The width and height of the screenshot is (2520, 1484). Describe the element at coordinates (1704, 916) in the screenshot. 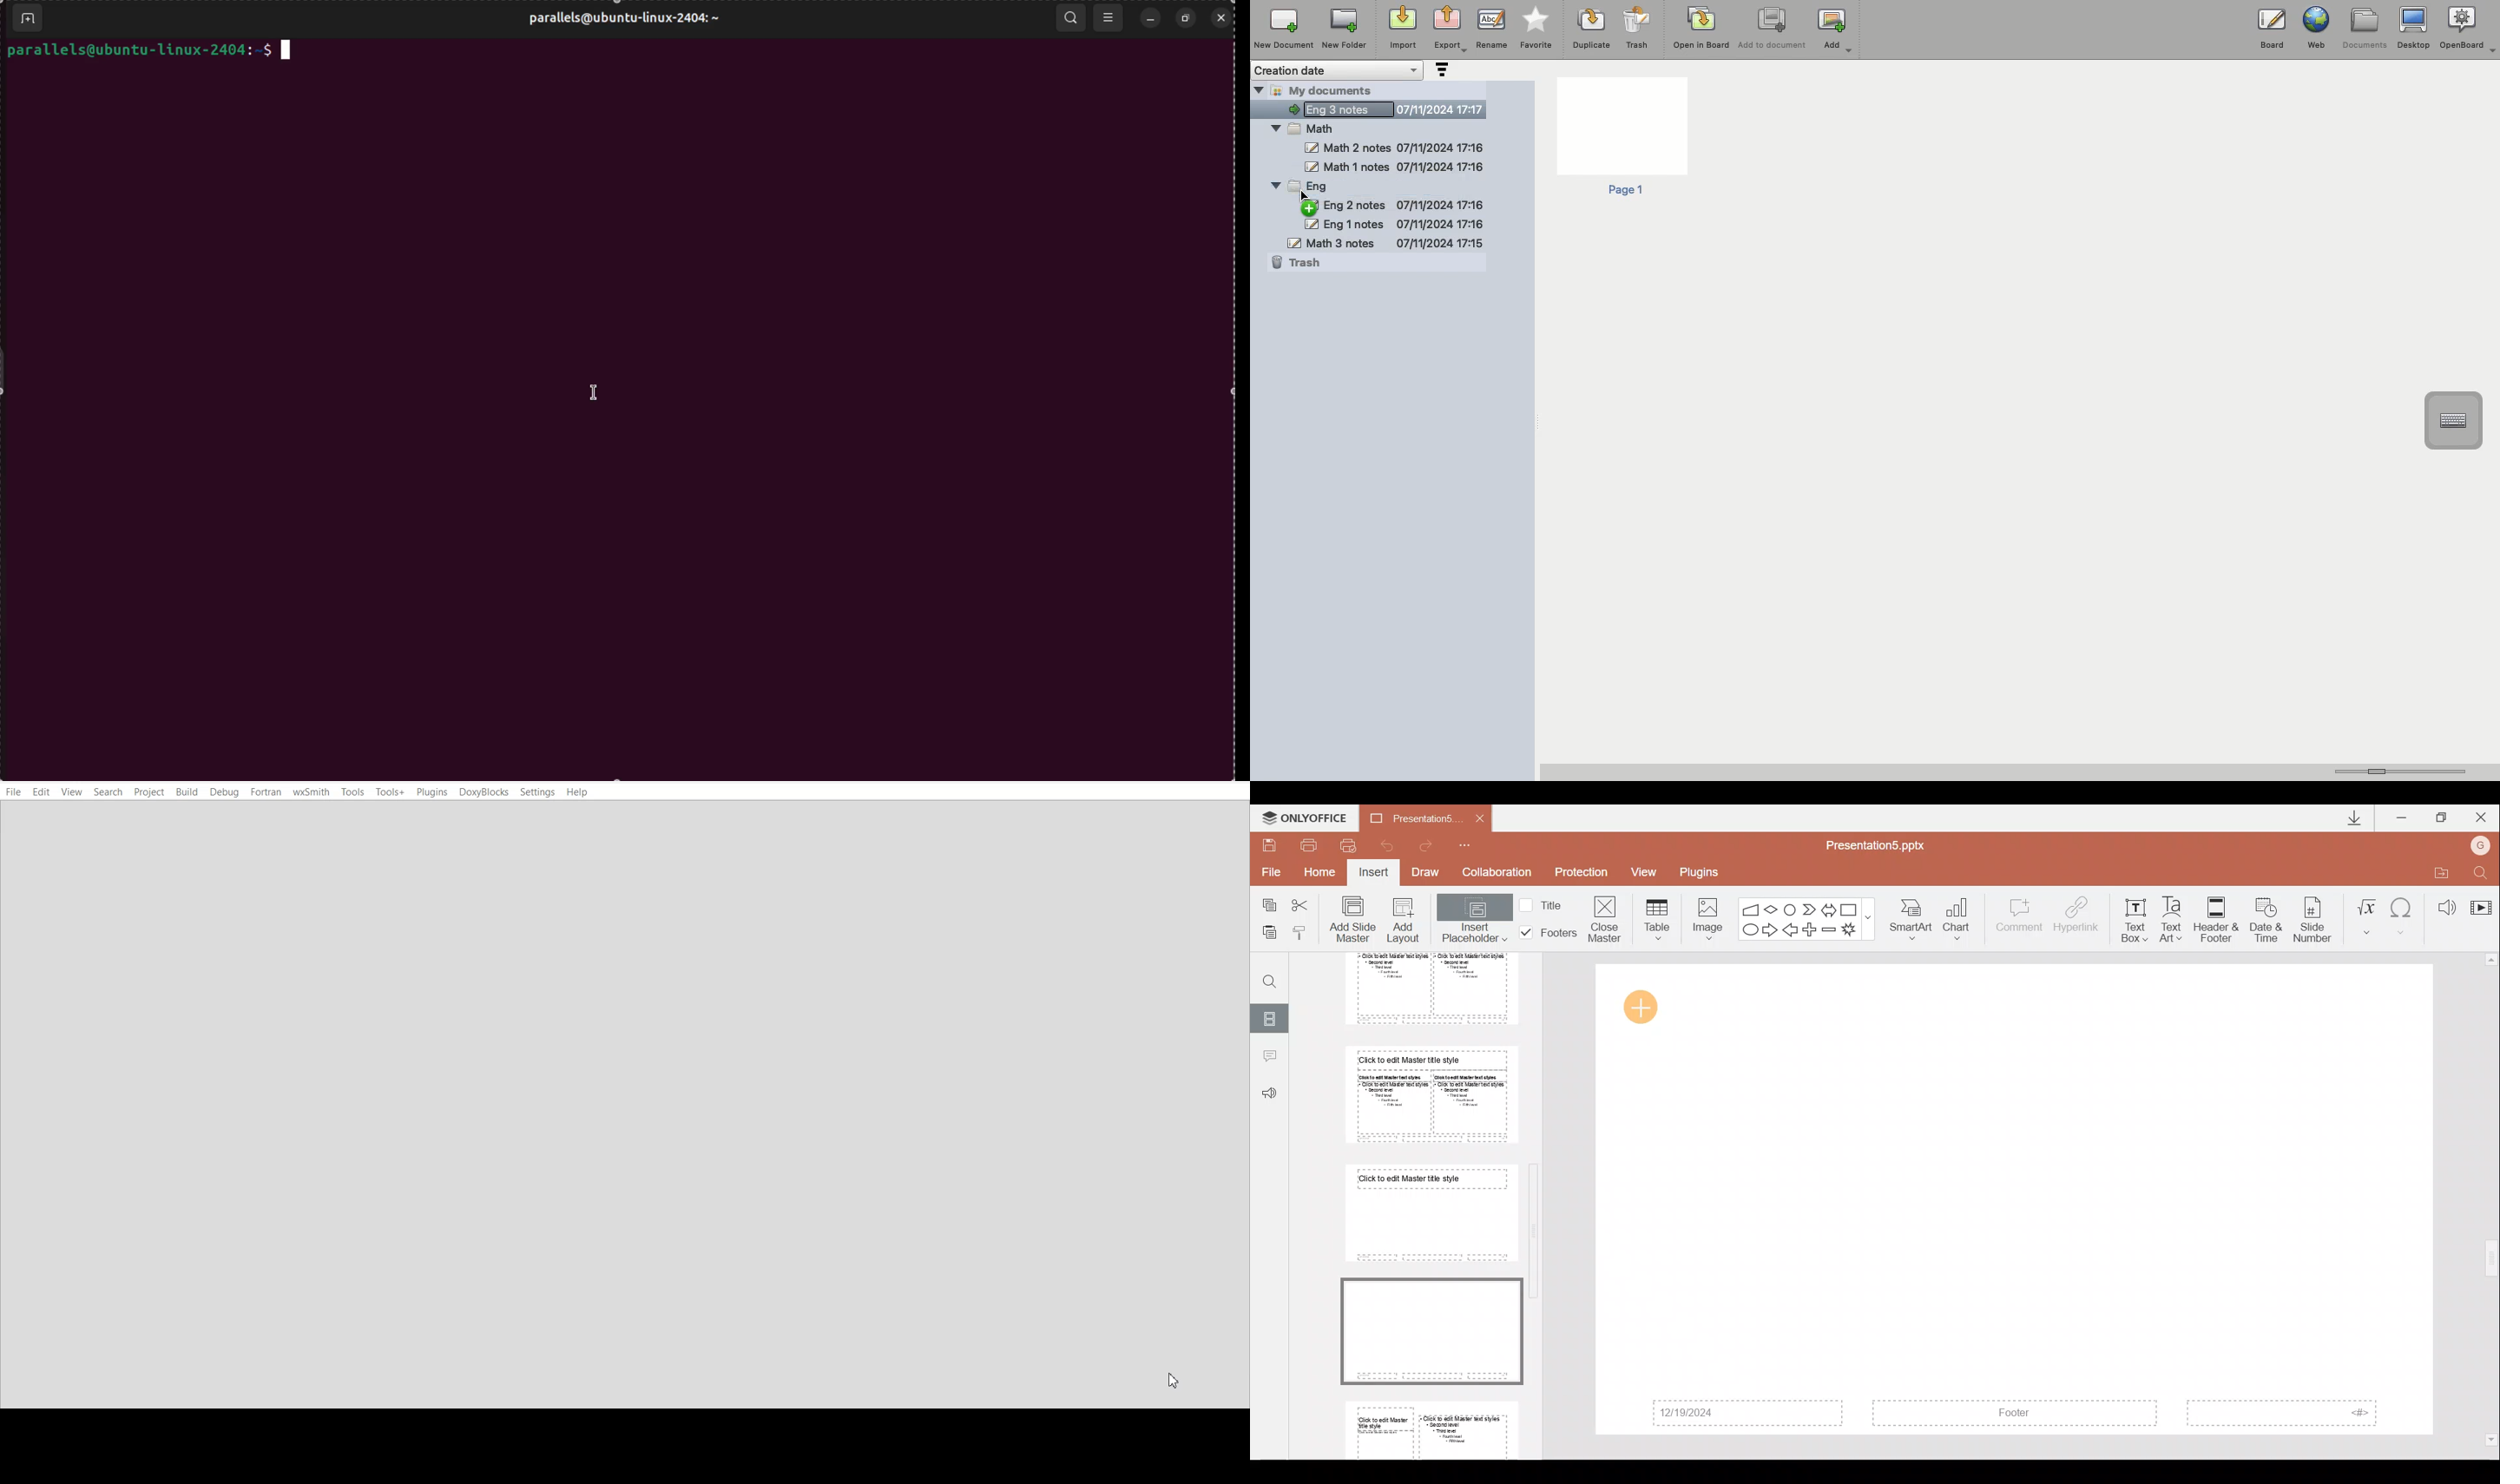

I see `Image` at that location.